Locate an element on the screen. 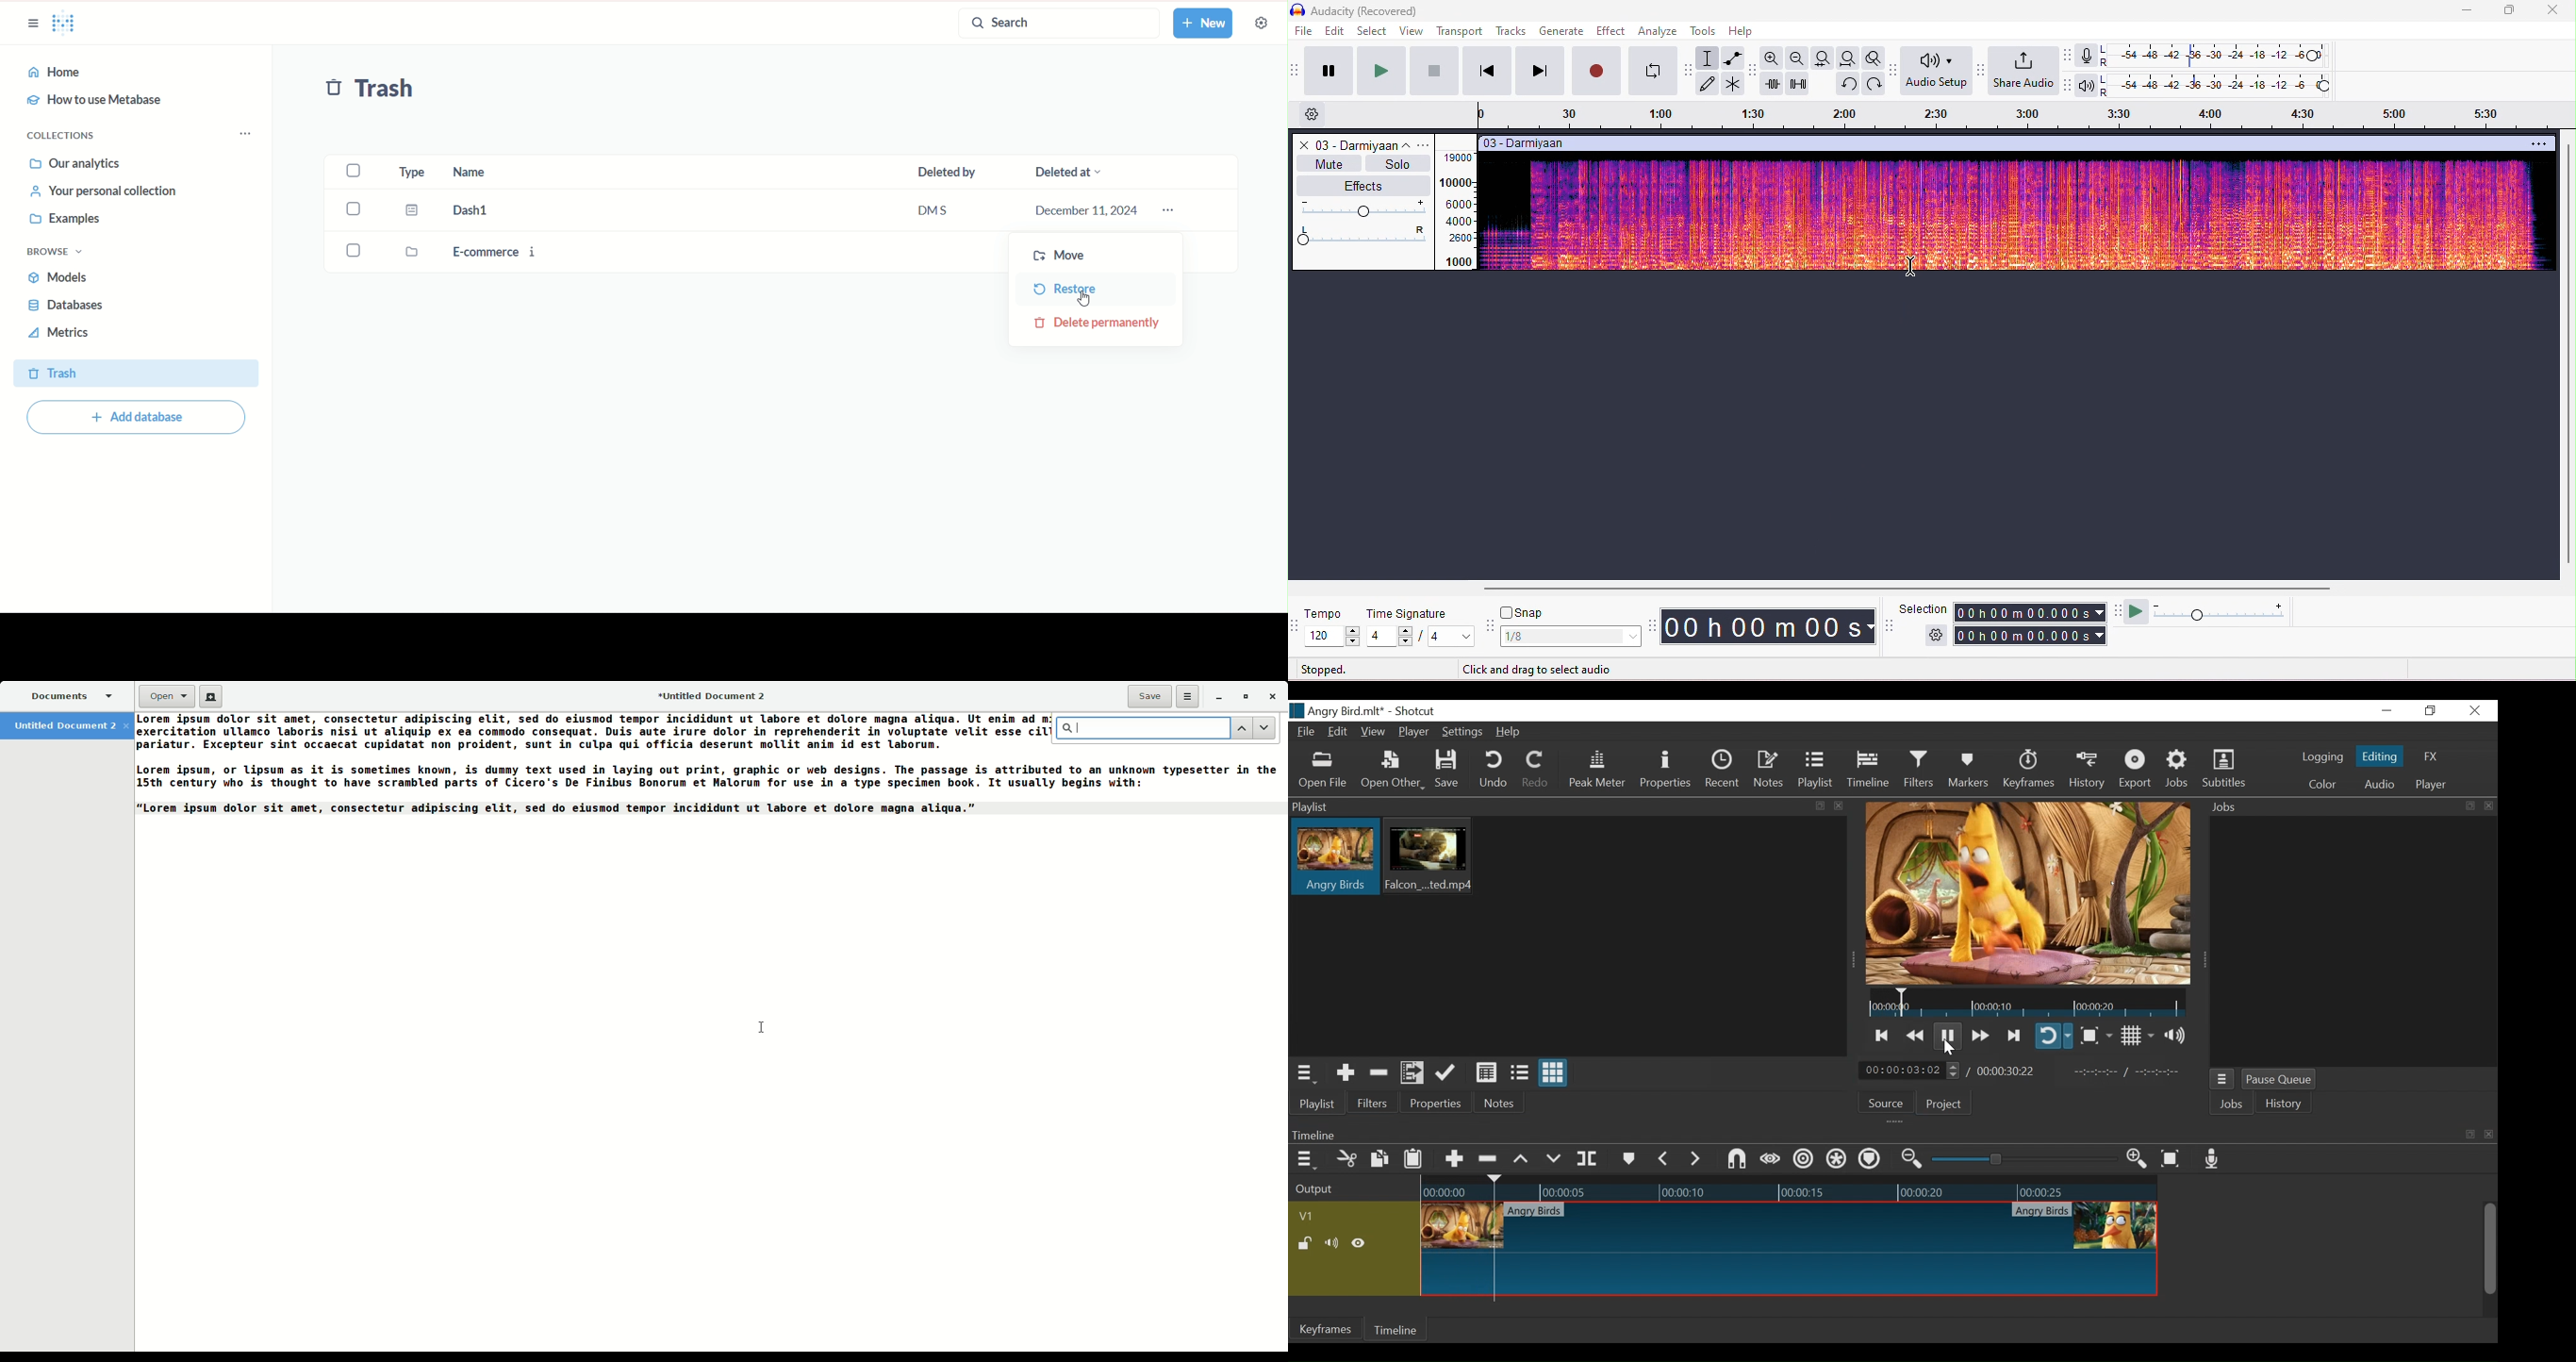  select is located at coordinates (1373, 30).